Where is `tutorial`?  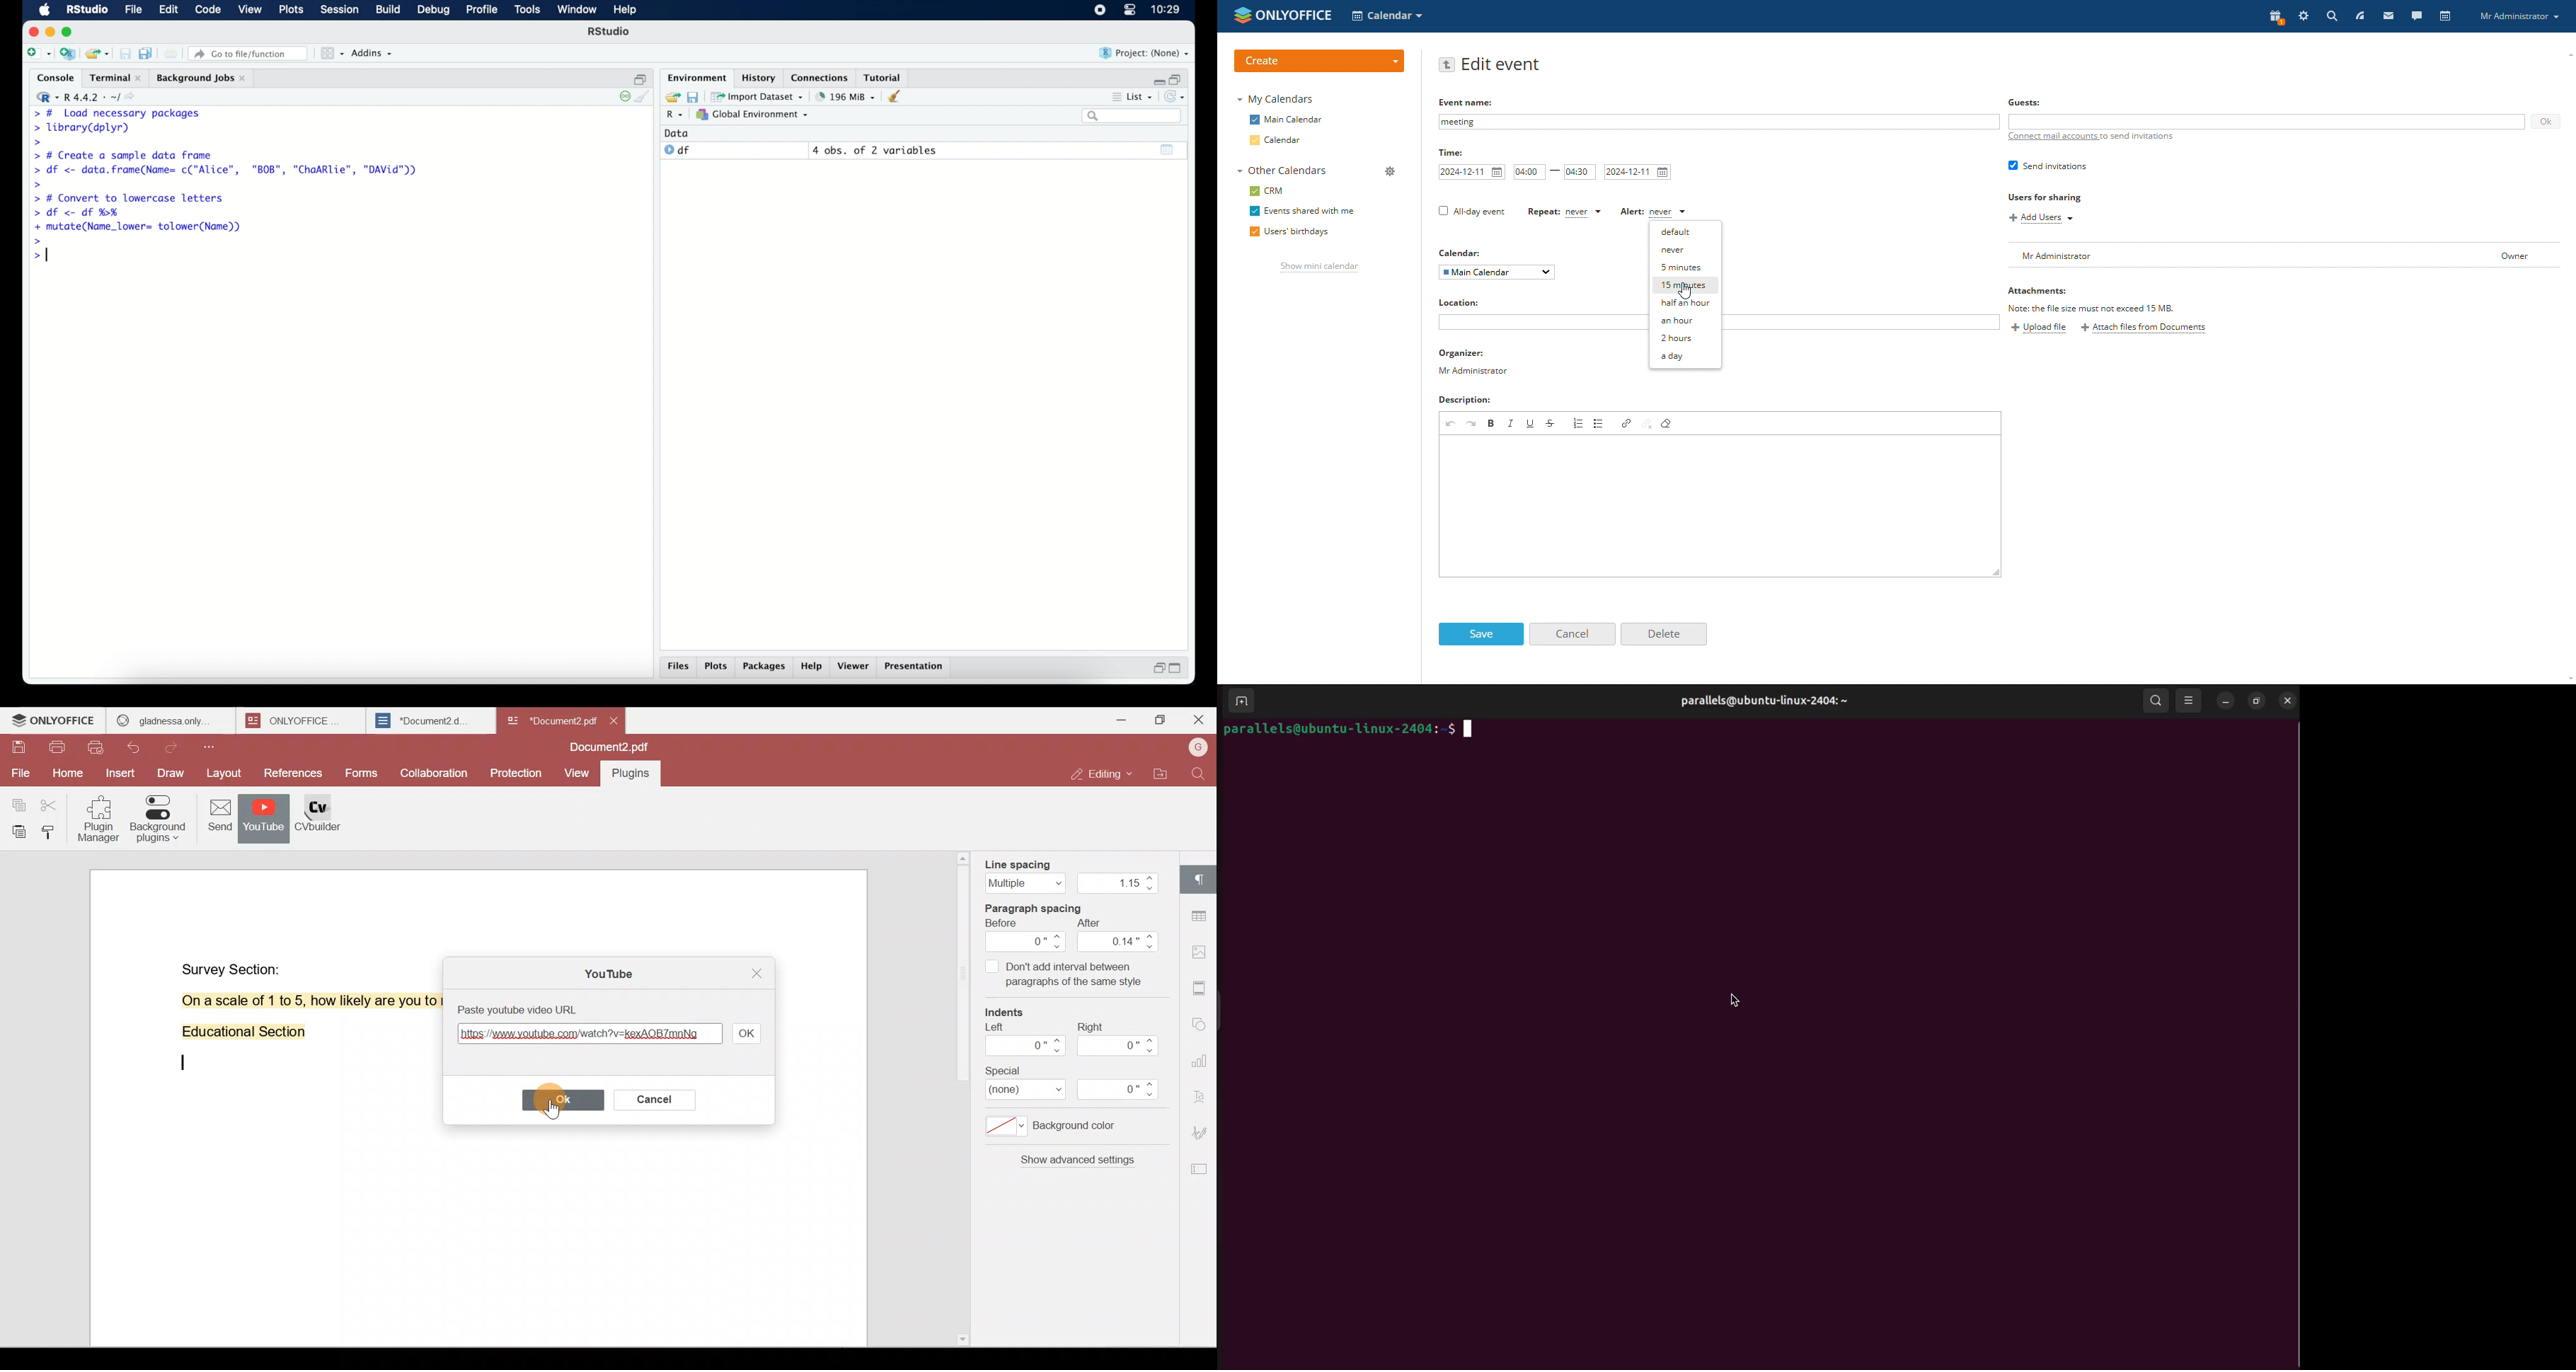 tutorial is located at coordinates (885, 77).